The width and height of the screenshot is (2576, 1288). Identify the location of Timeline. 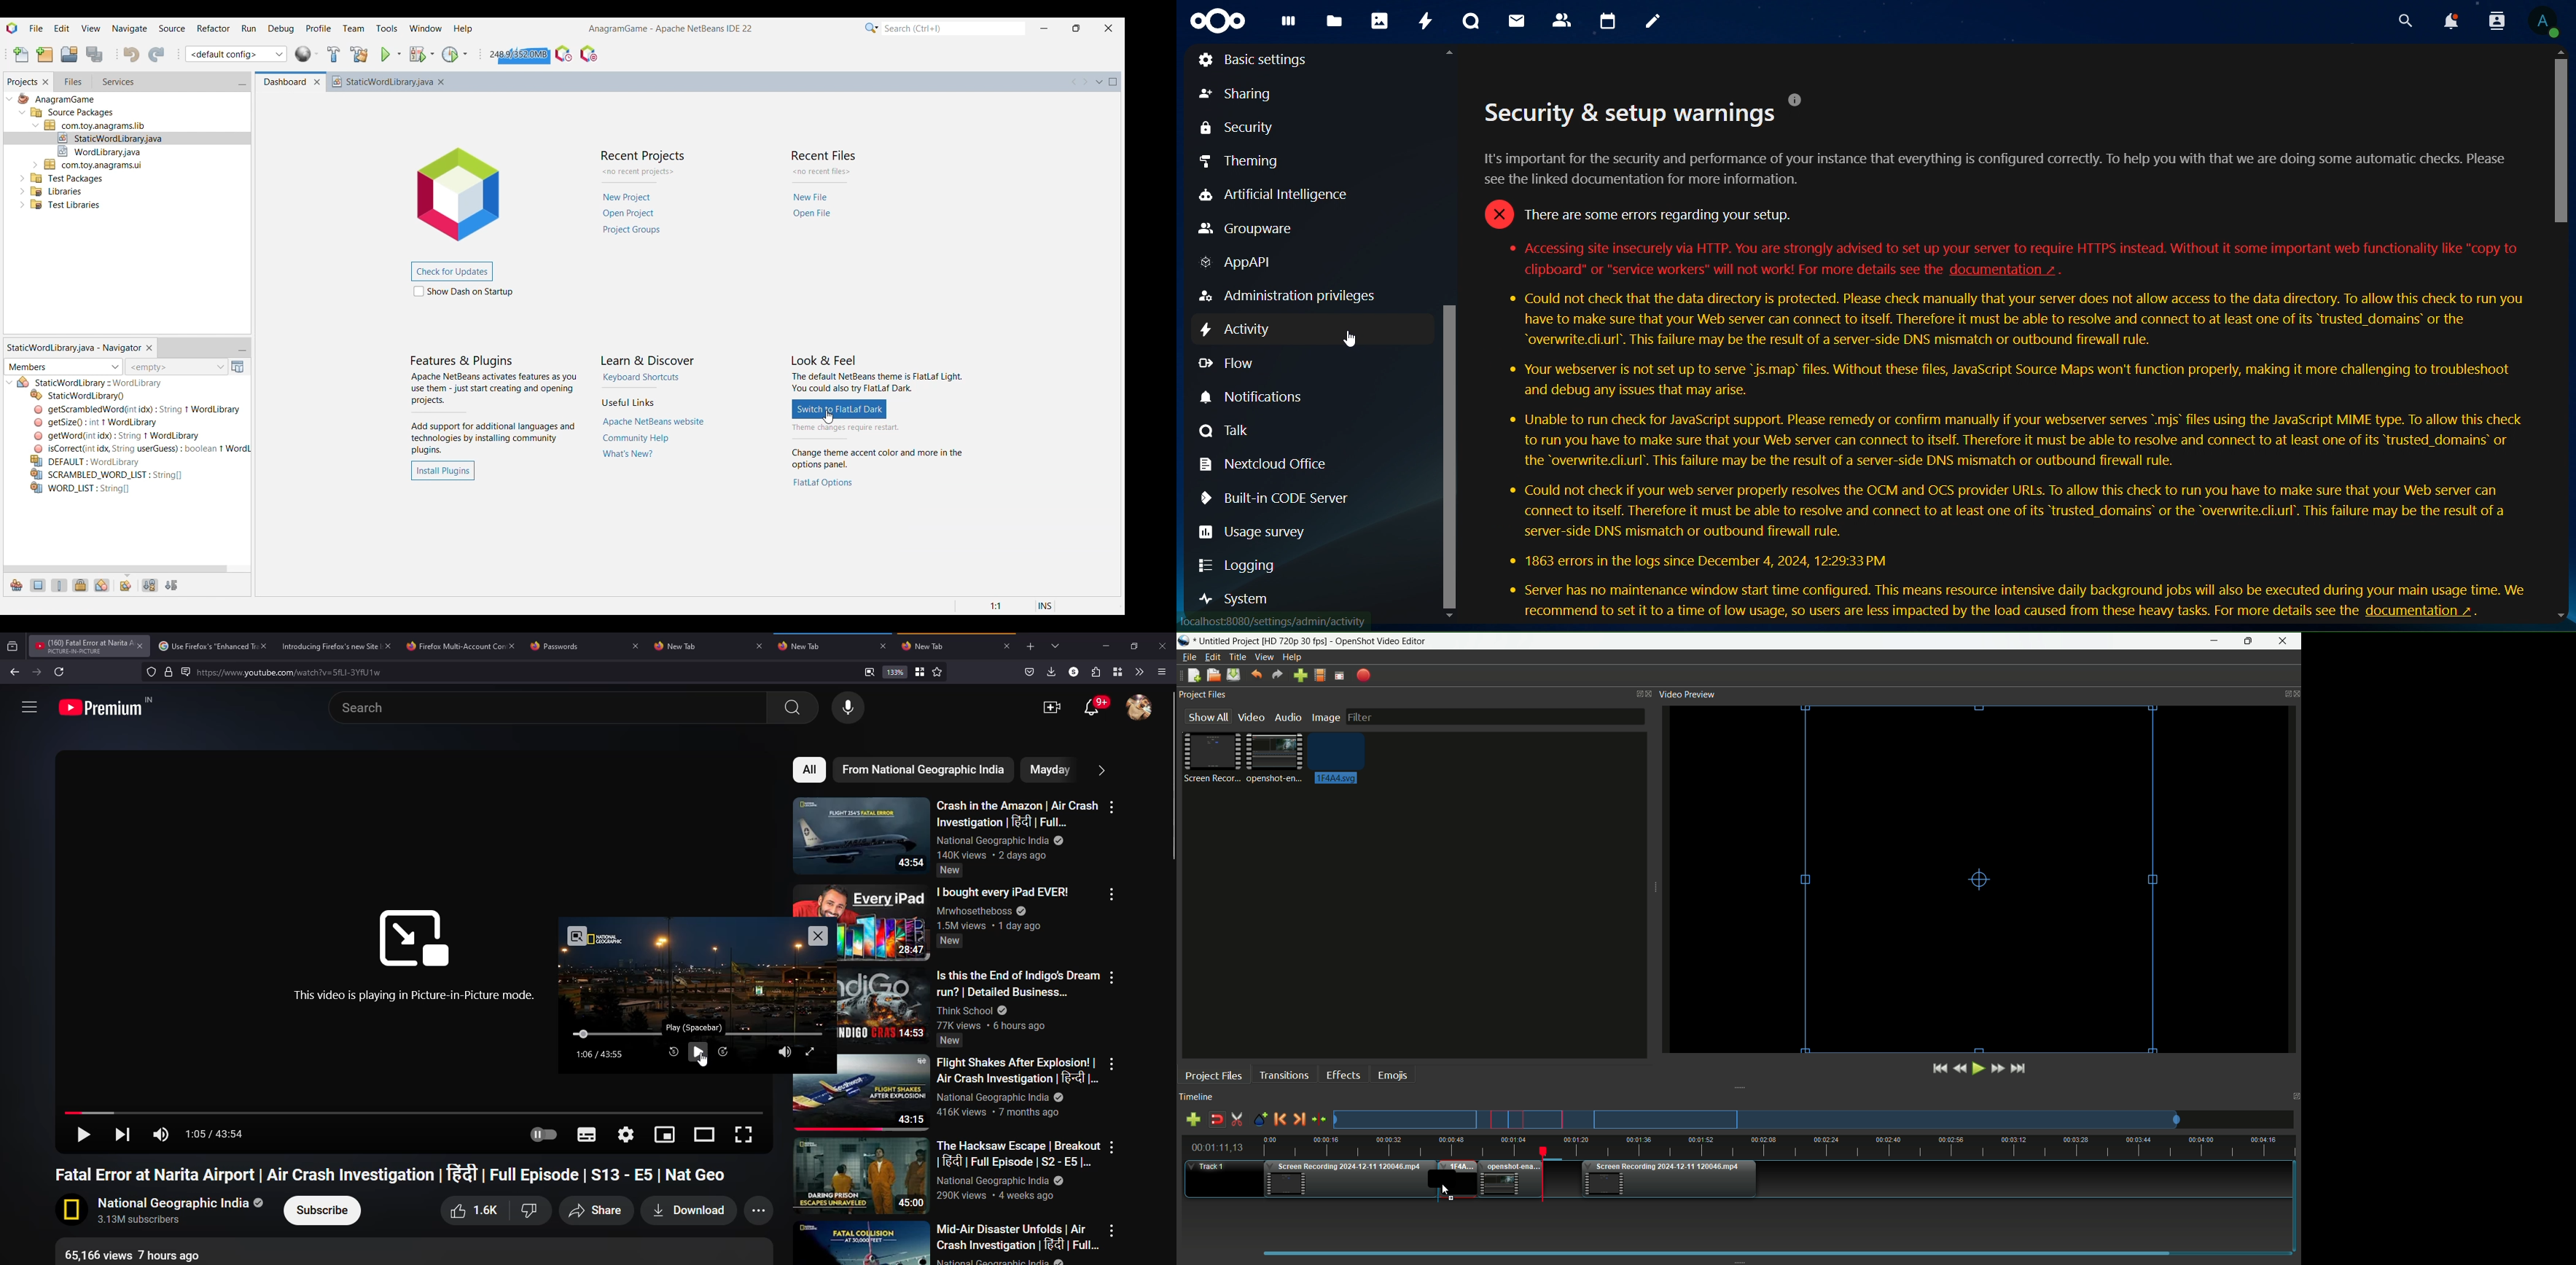
(1196, 1098).